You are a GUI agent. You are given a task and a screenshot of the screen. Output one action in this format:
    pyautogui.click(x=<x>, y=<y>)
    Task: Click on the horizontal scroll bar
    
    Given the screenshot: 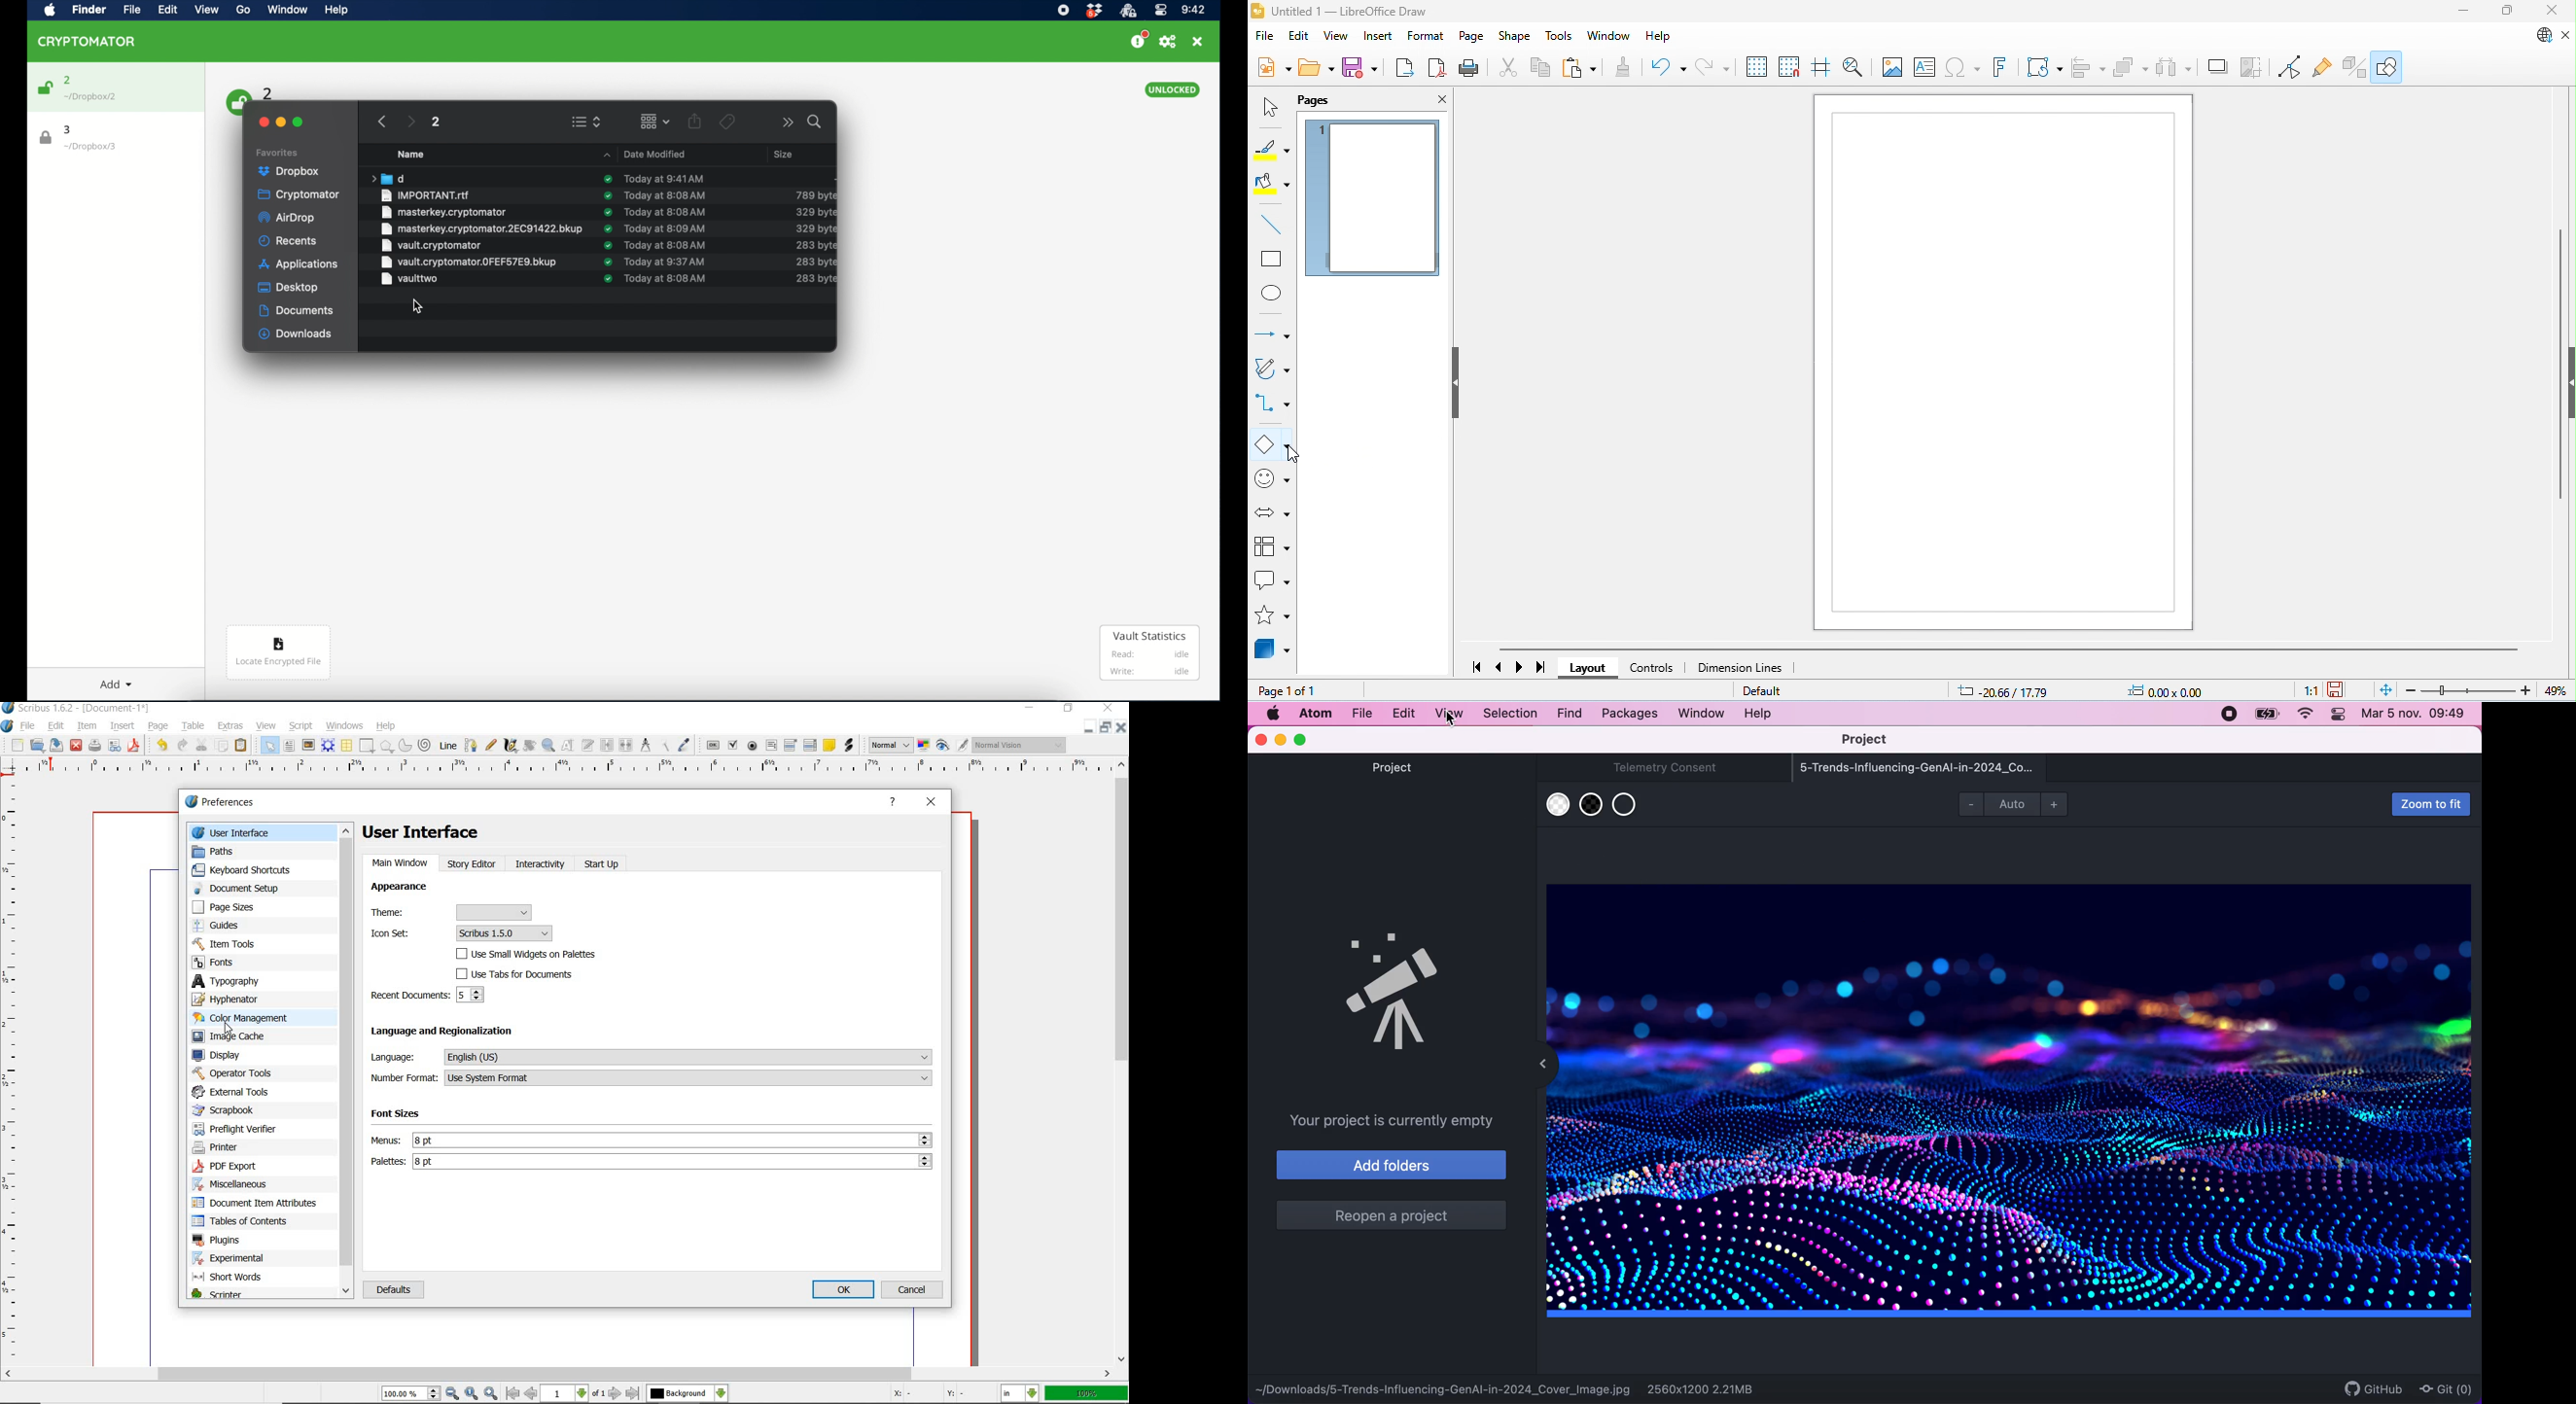 What is the action you would take?
    pyautogui.click(x=2018, y=648)
    